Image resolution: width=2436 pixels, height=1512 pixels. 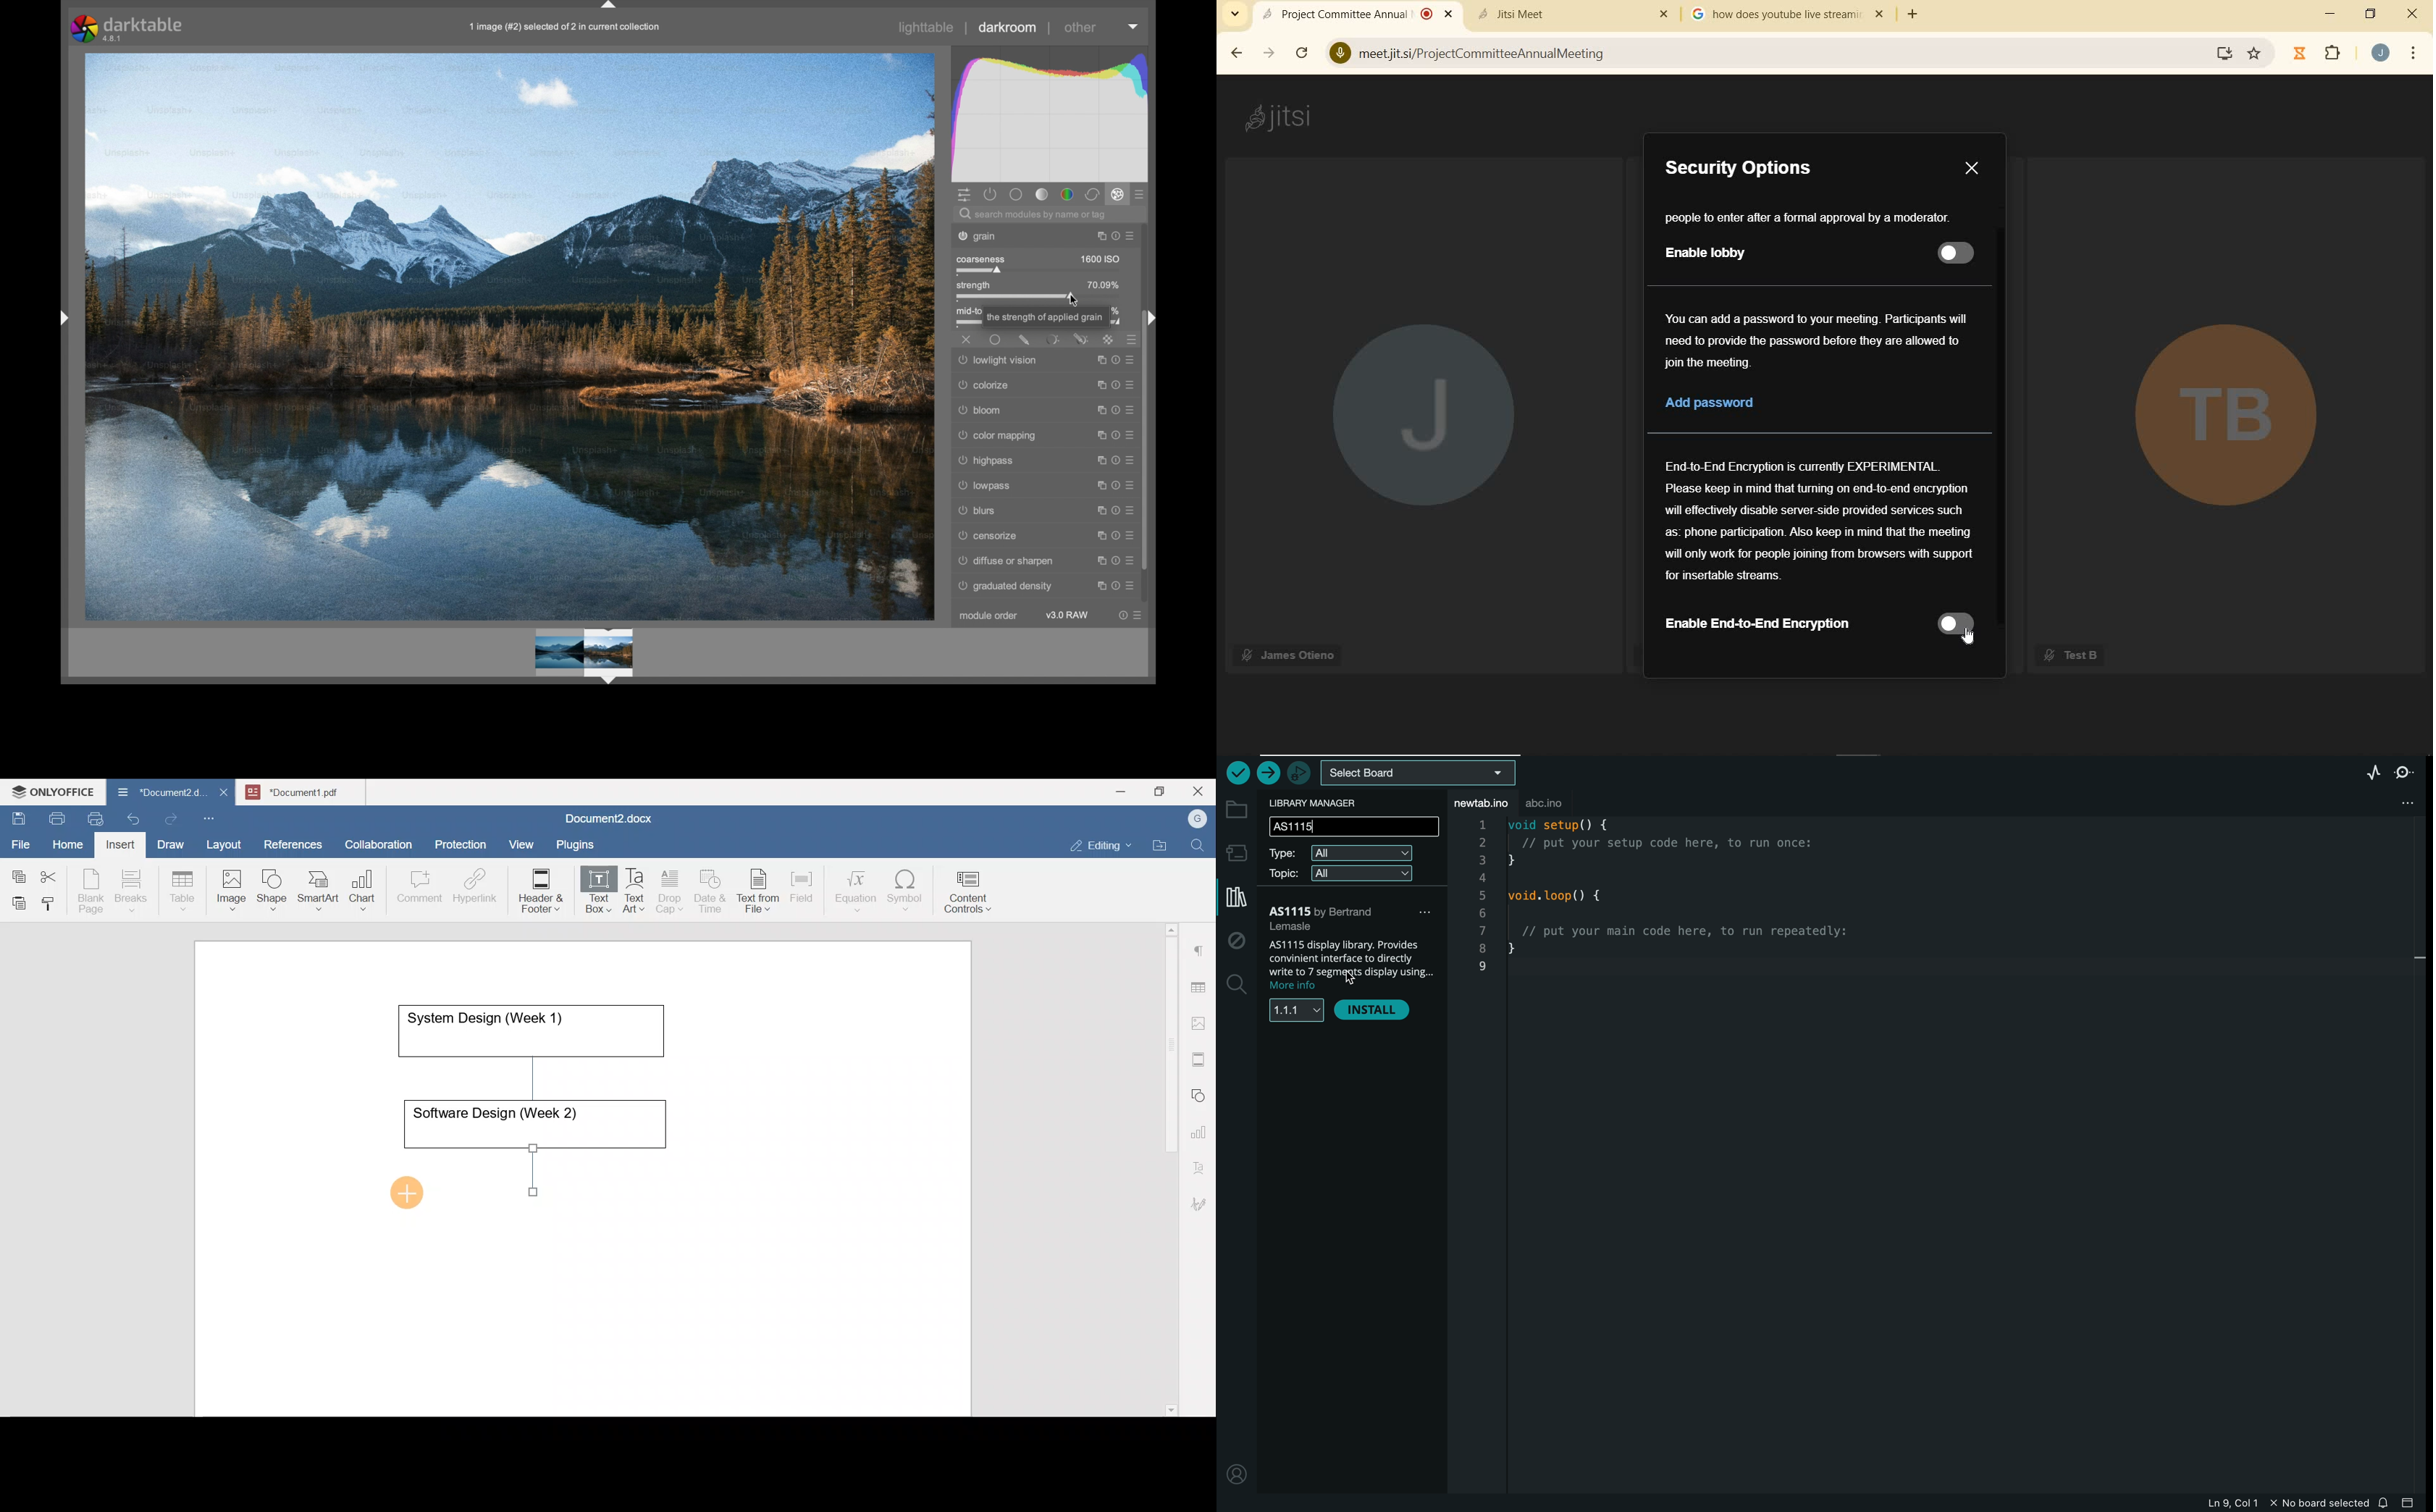 I want to click on quick access panel, so click(x=964, y=195).